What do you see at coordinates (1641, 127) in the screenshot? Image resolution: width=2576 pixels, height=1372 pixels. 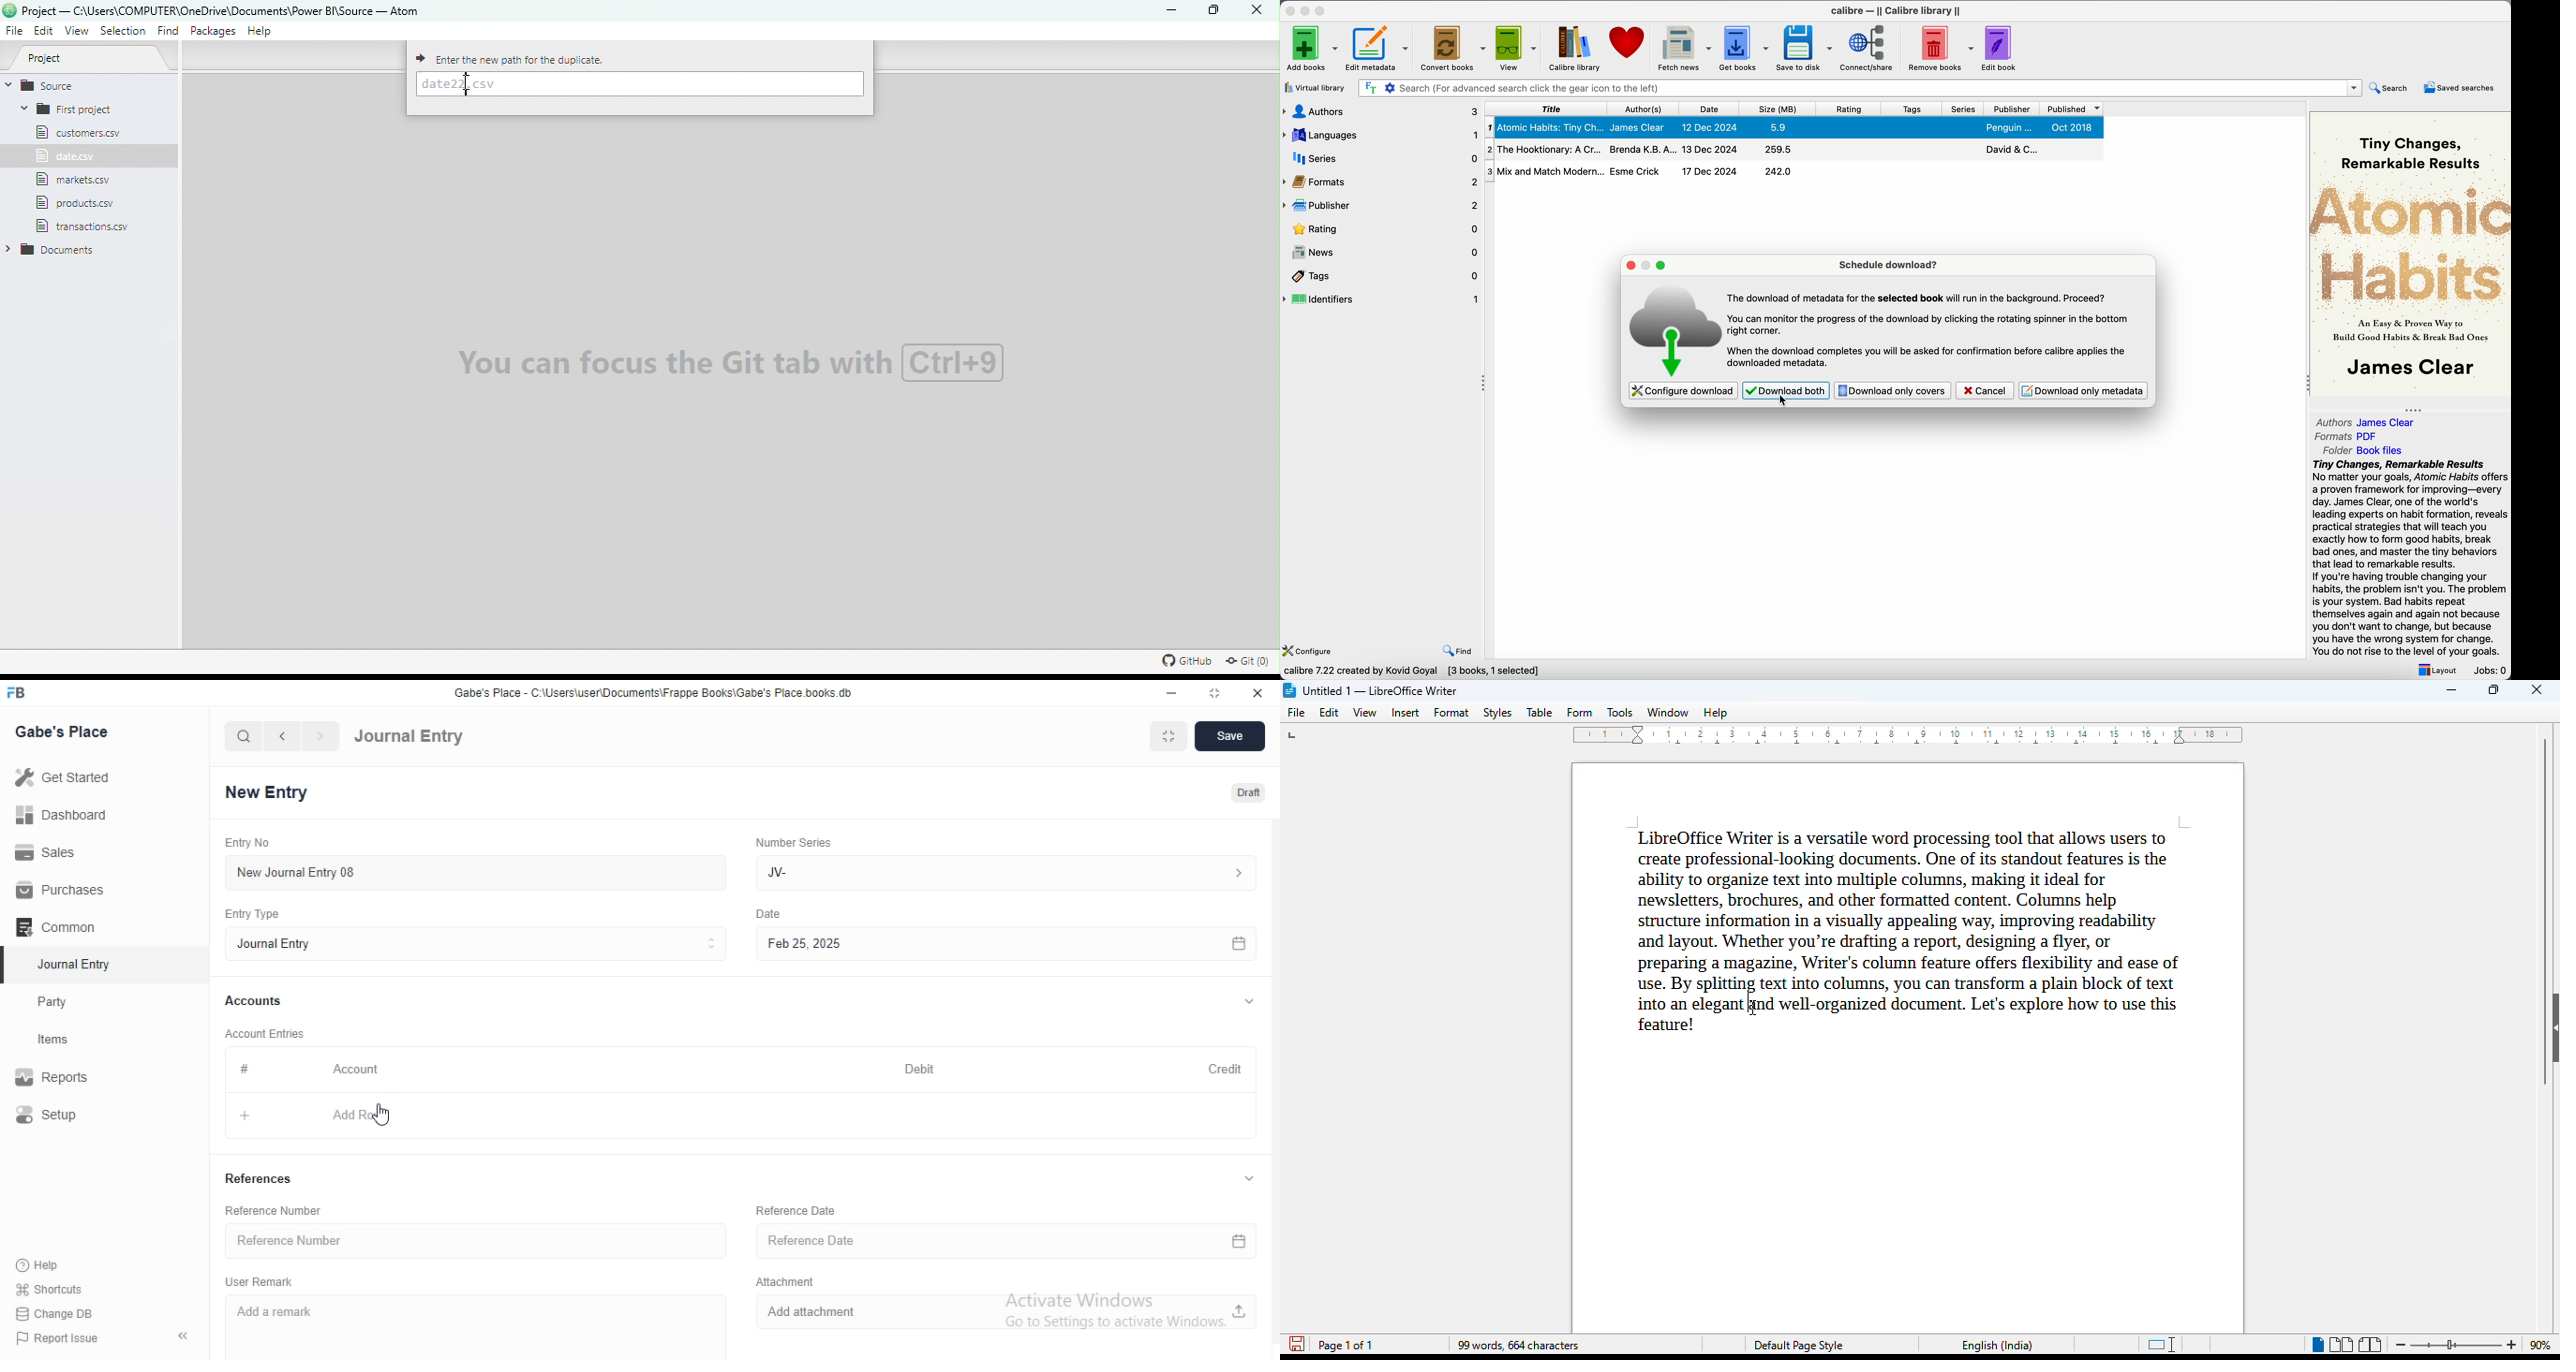 I see `James Clear` at bounding box center [1641, 127].